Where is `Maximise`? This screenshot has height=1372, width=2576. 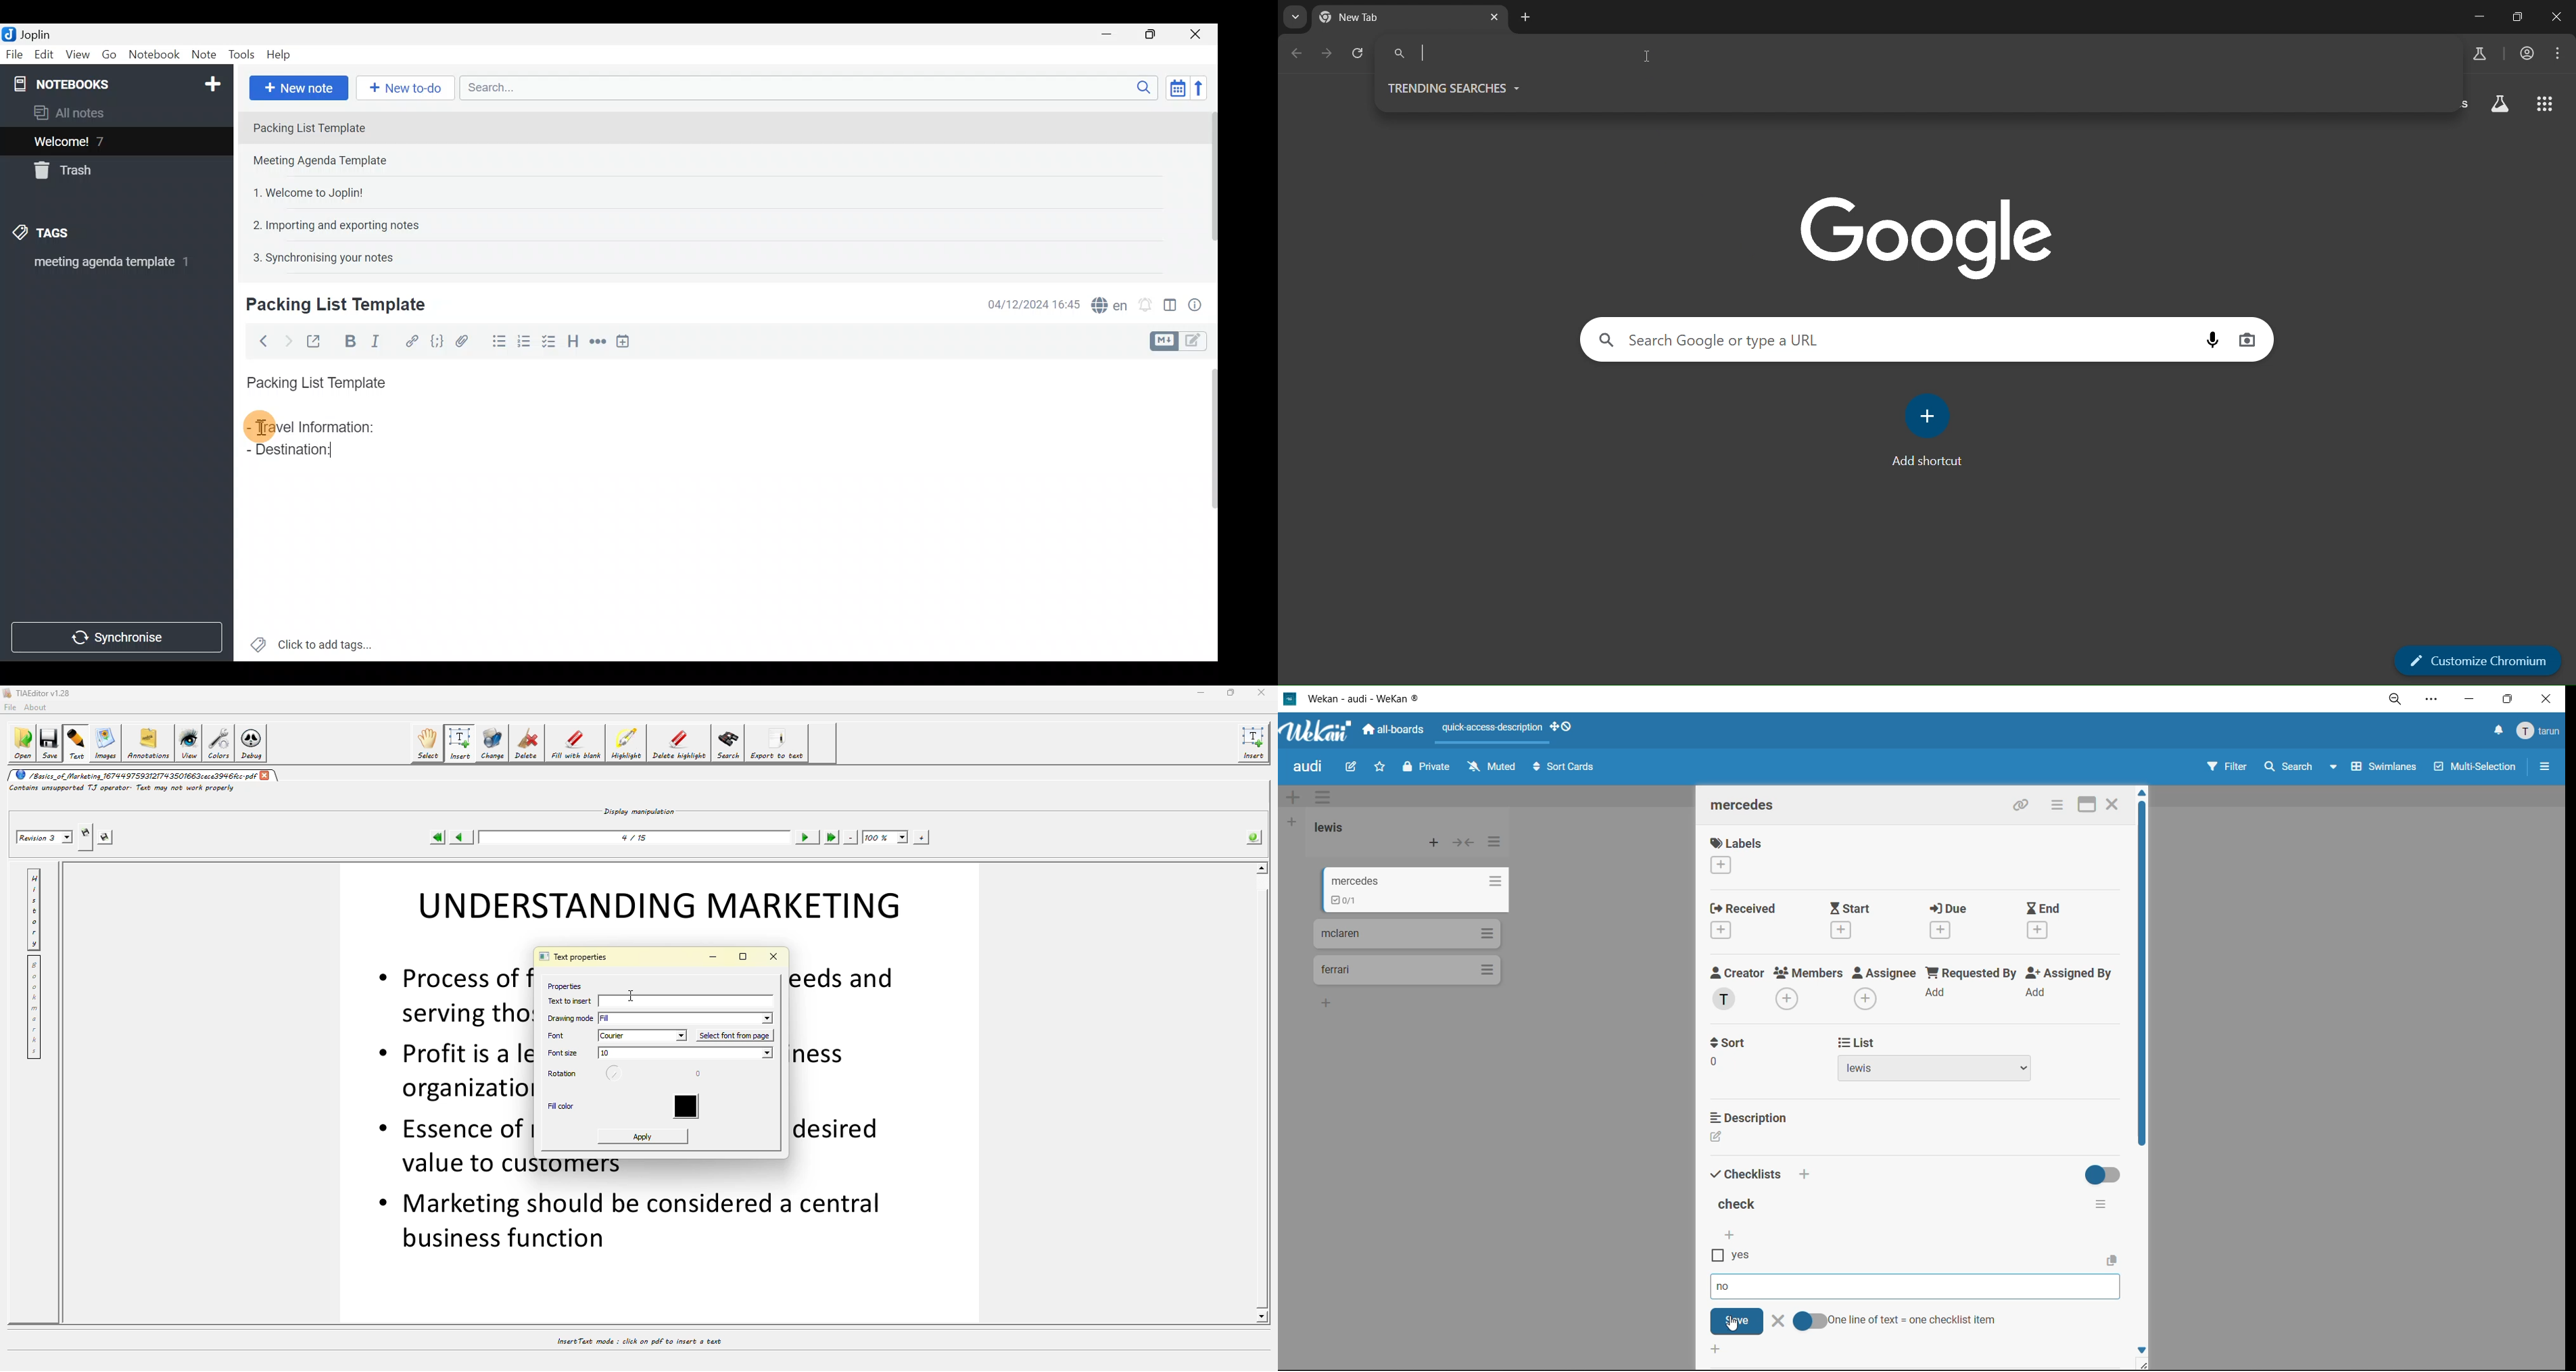
Maximise is located at coordinates (1155, 34).